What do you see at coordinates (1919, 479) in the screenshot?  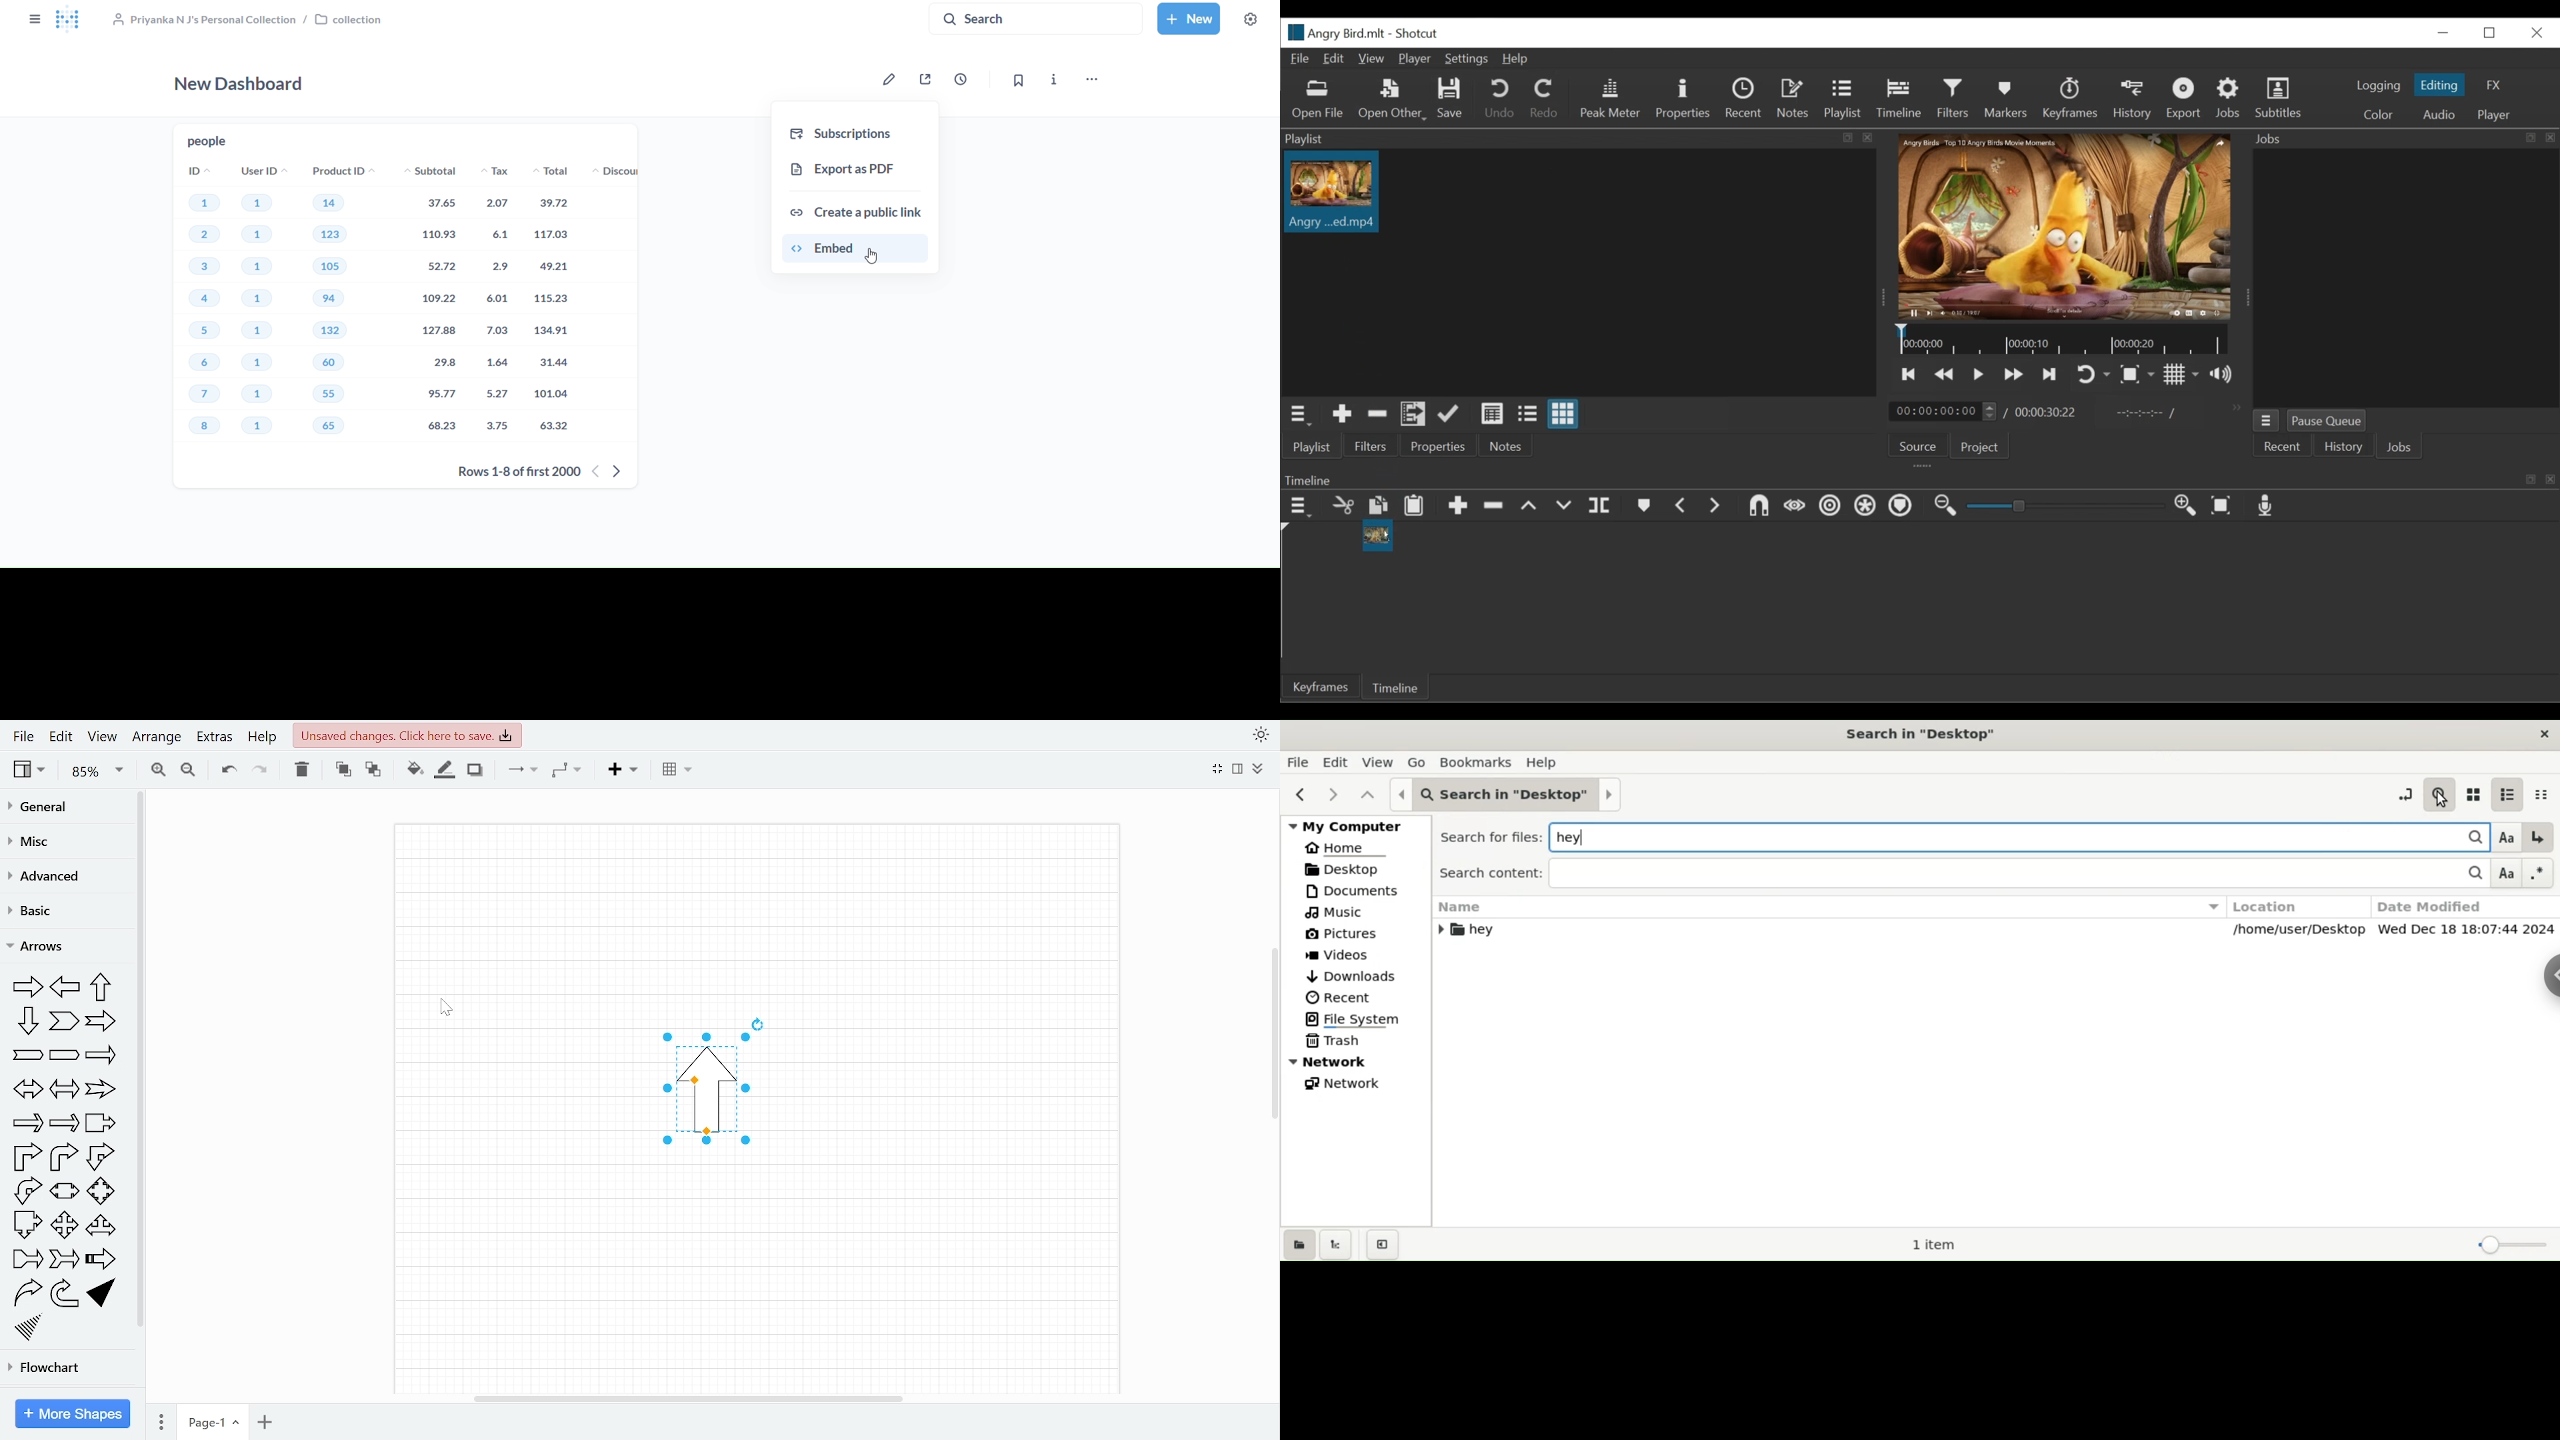 I see `Timeline` at bounding box center [1919, 479].